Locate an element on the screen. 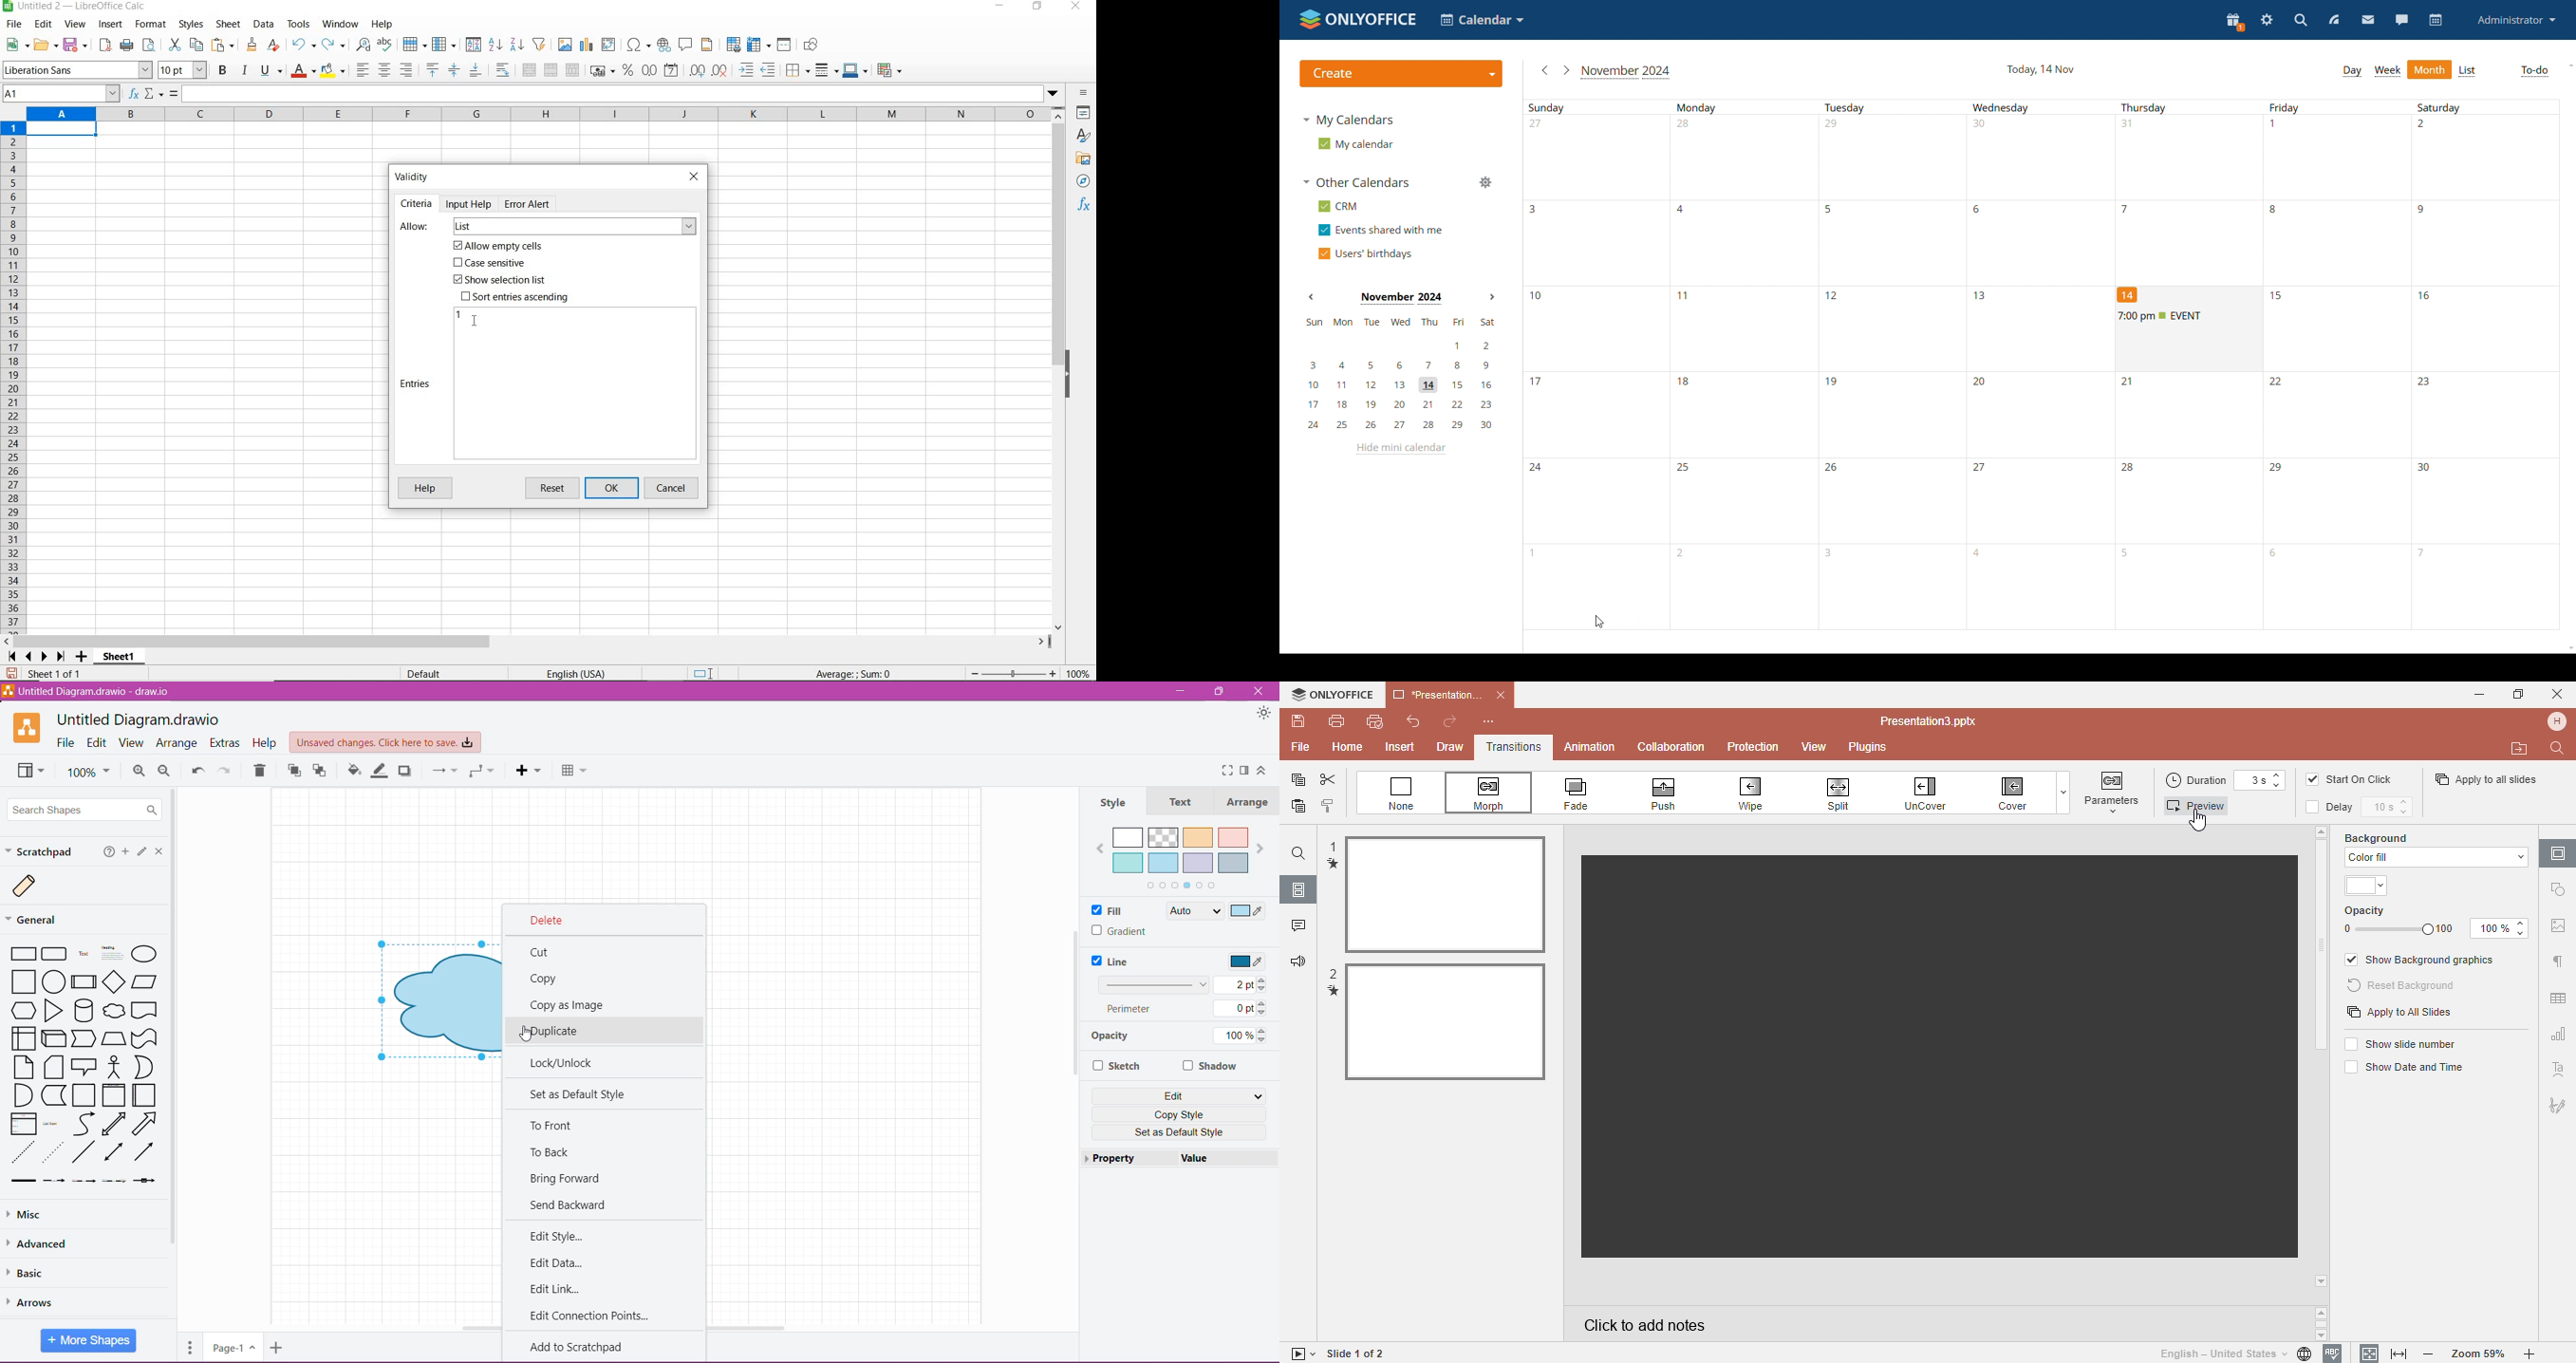 The width and height of the screenshot is (2576, 1372). next month is located at coordinates (1565, 70).